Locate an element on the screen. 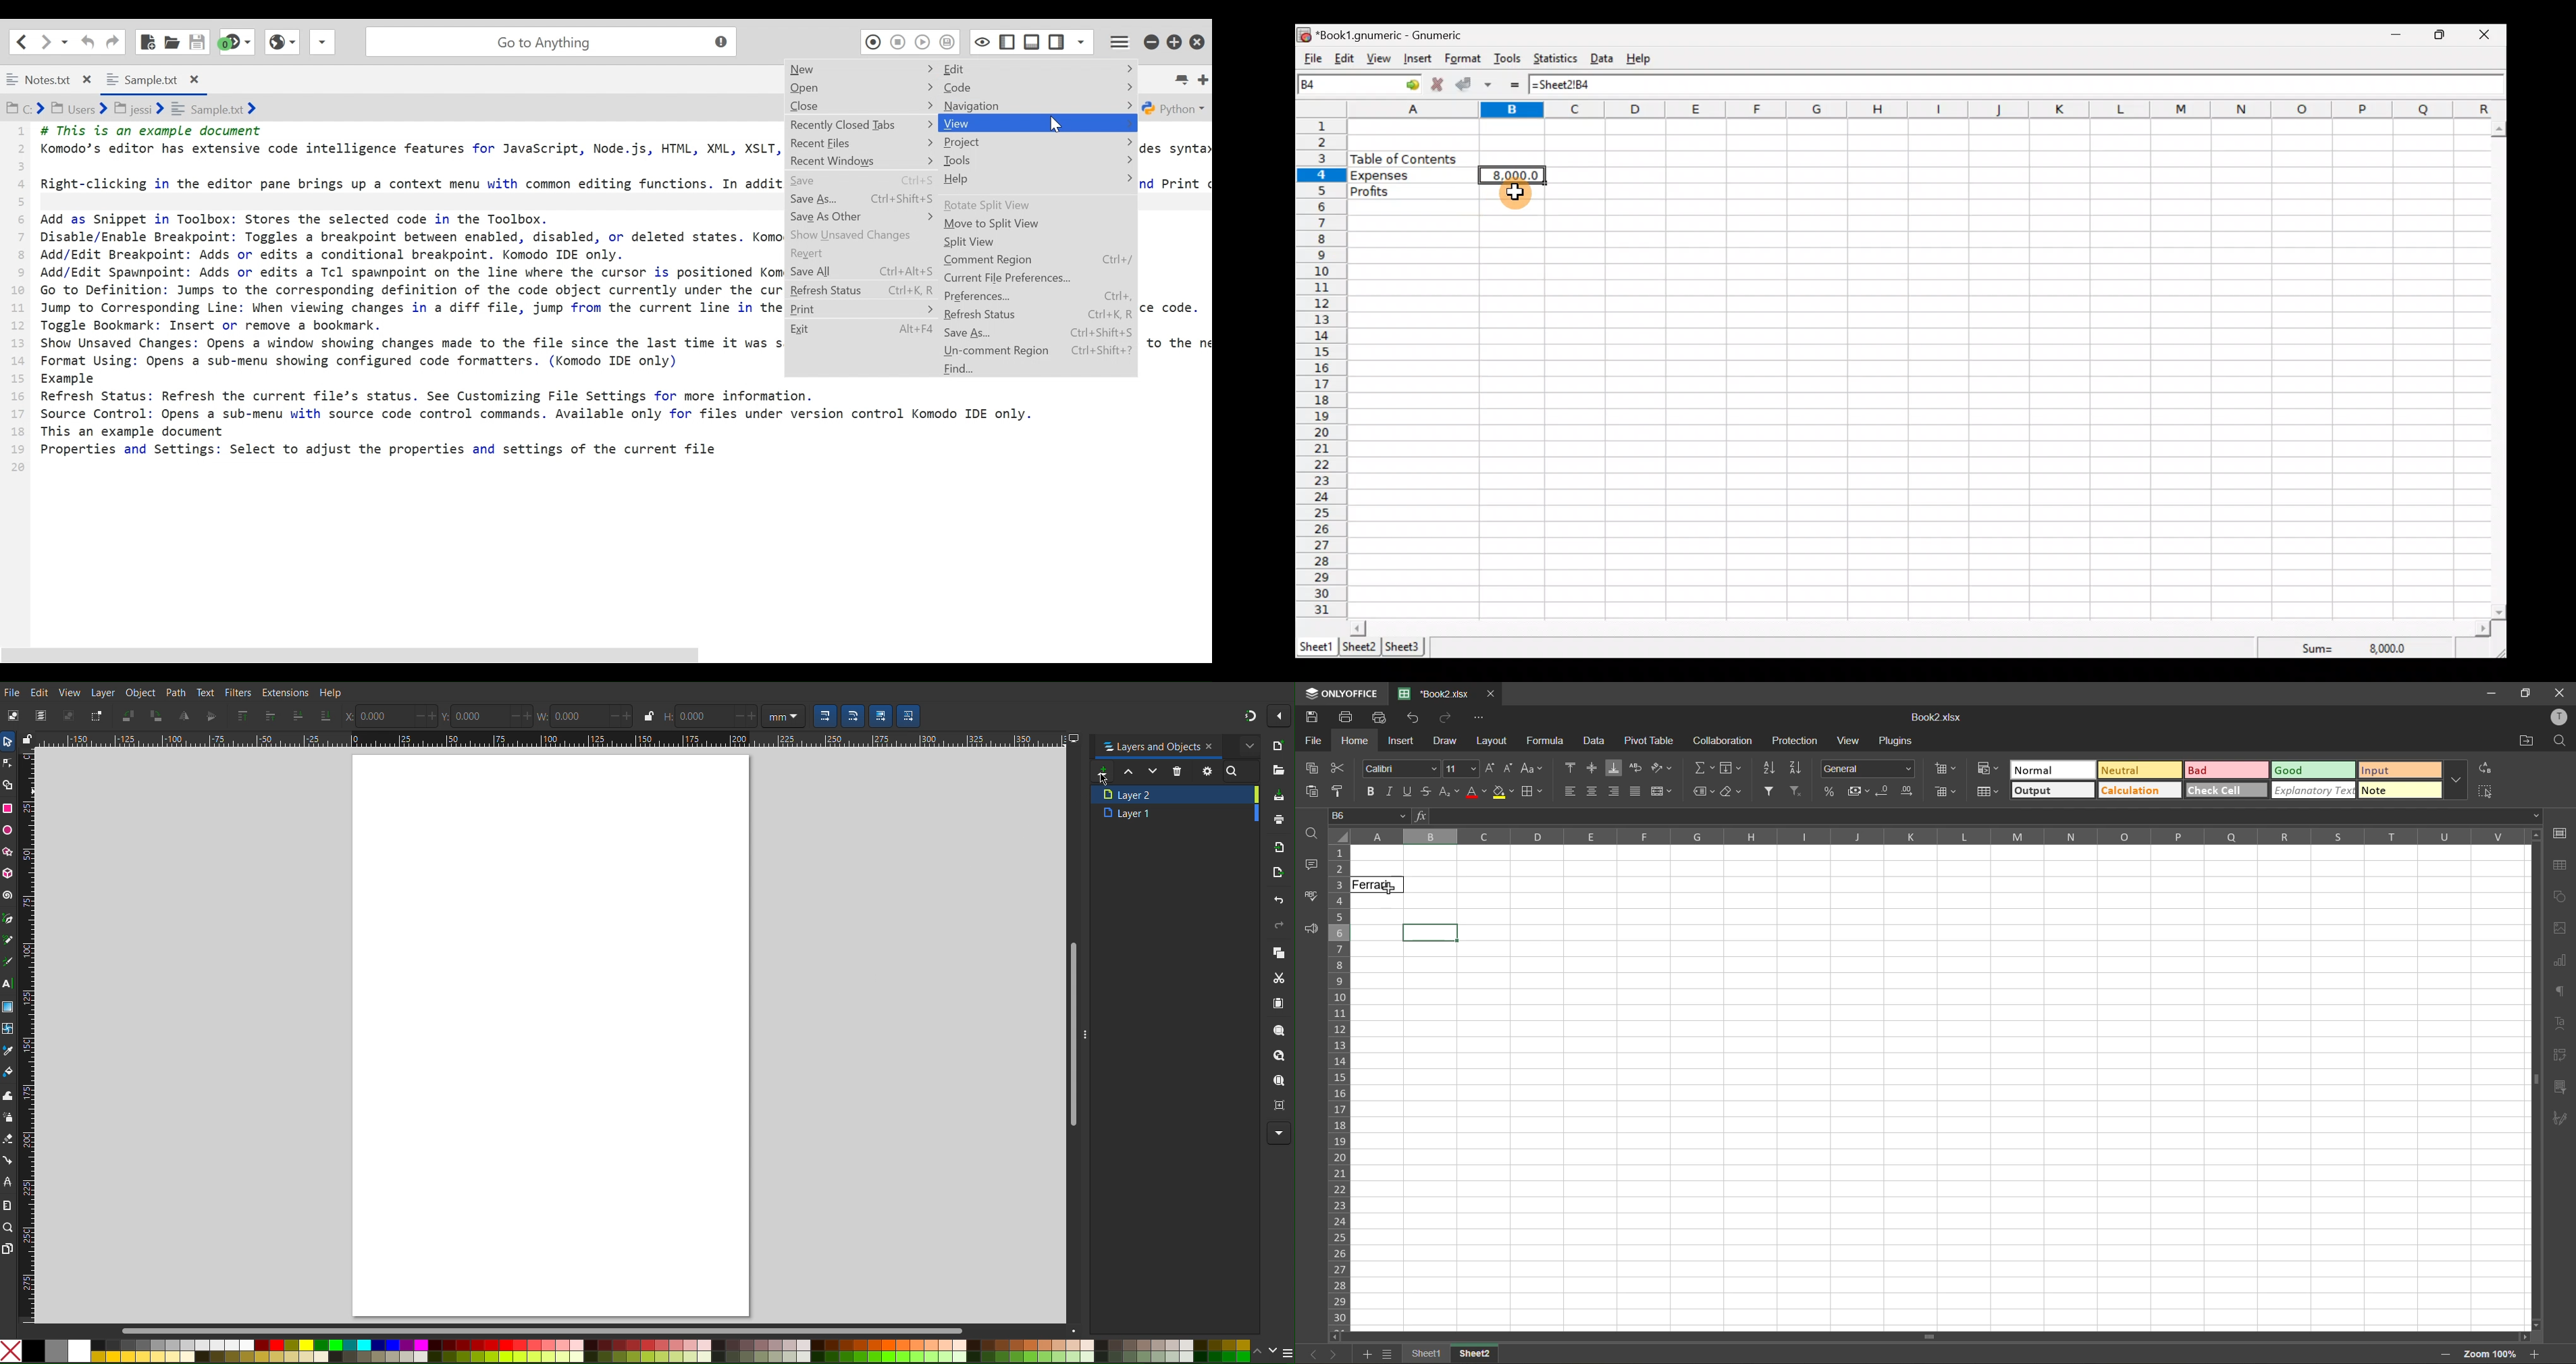 The image size is (2576, 1372). horizontal scrollbar is located at coordinates (1928, 1337).